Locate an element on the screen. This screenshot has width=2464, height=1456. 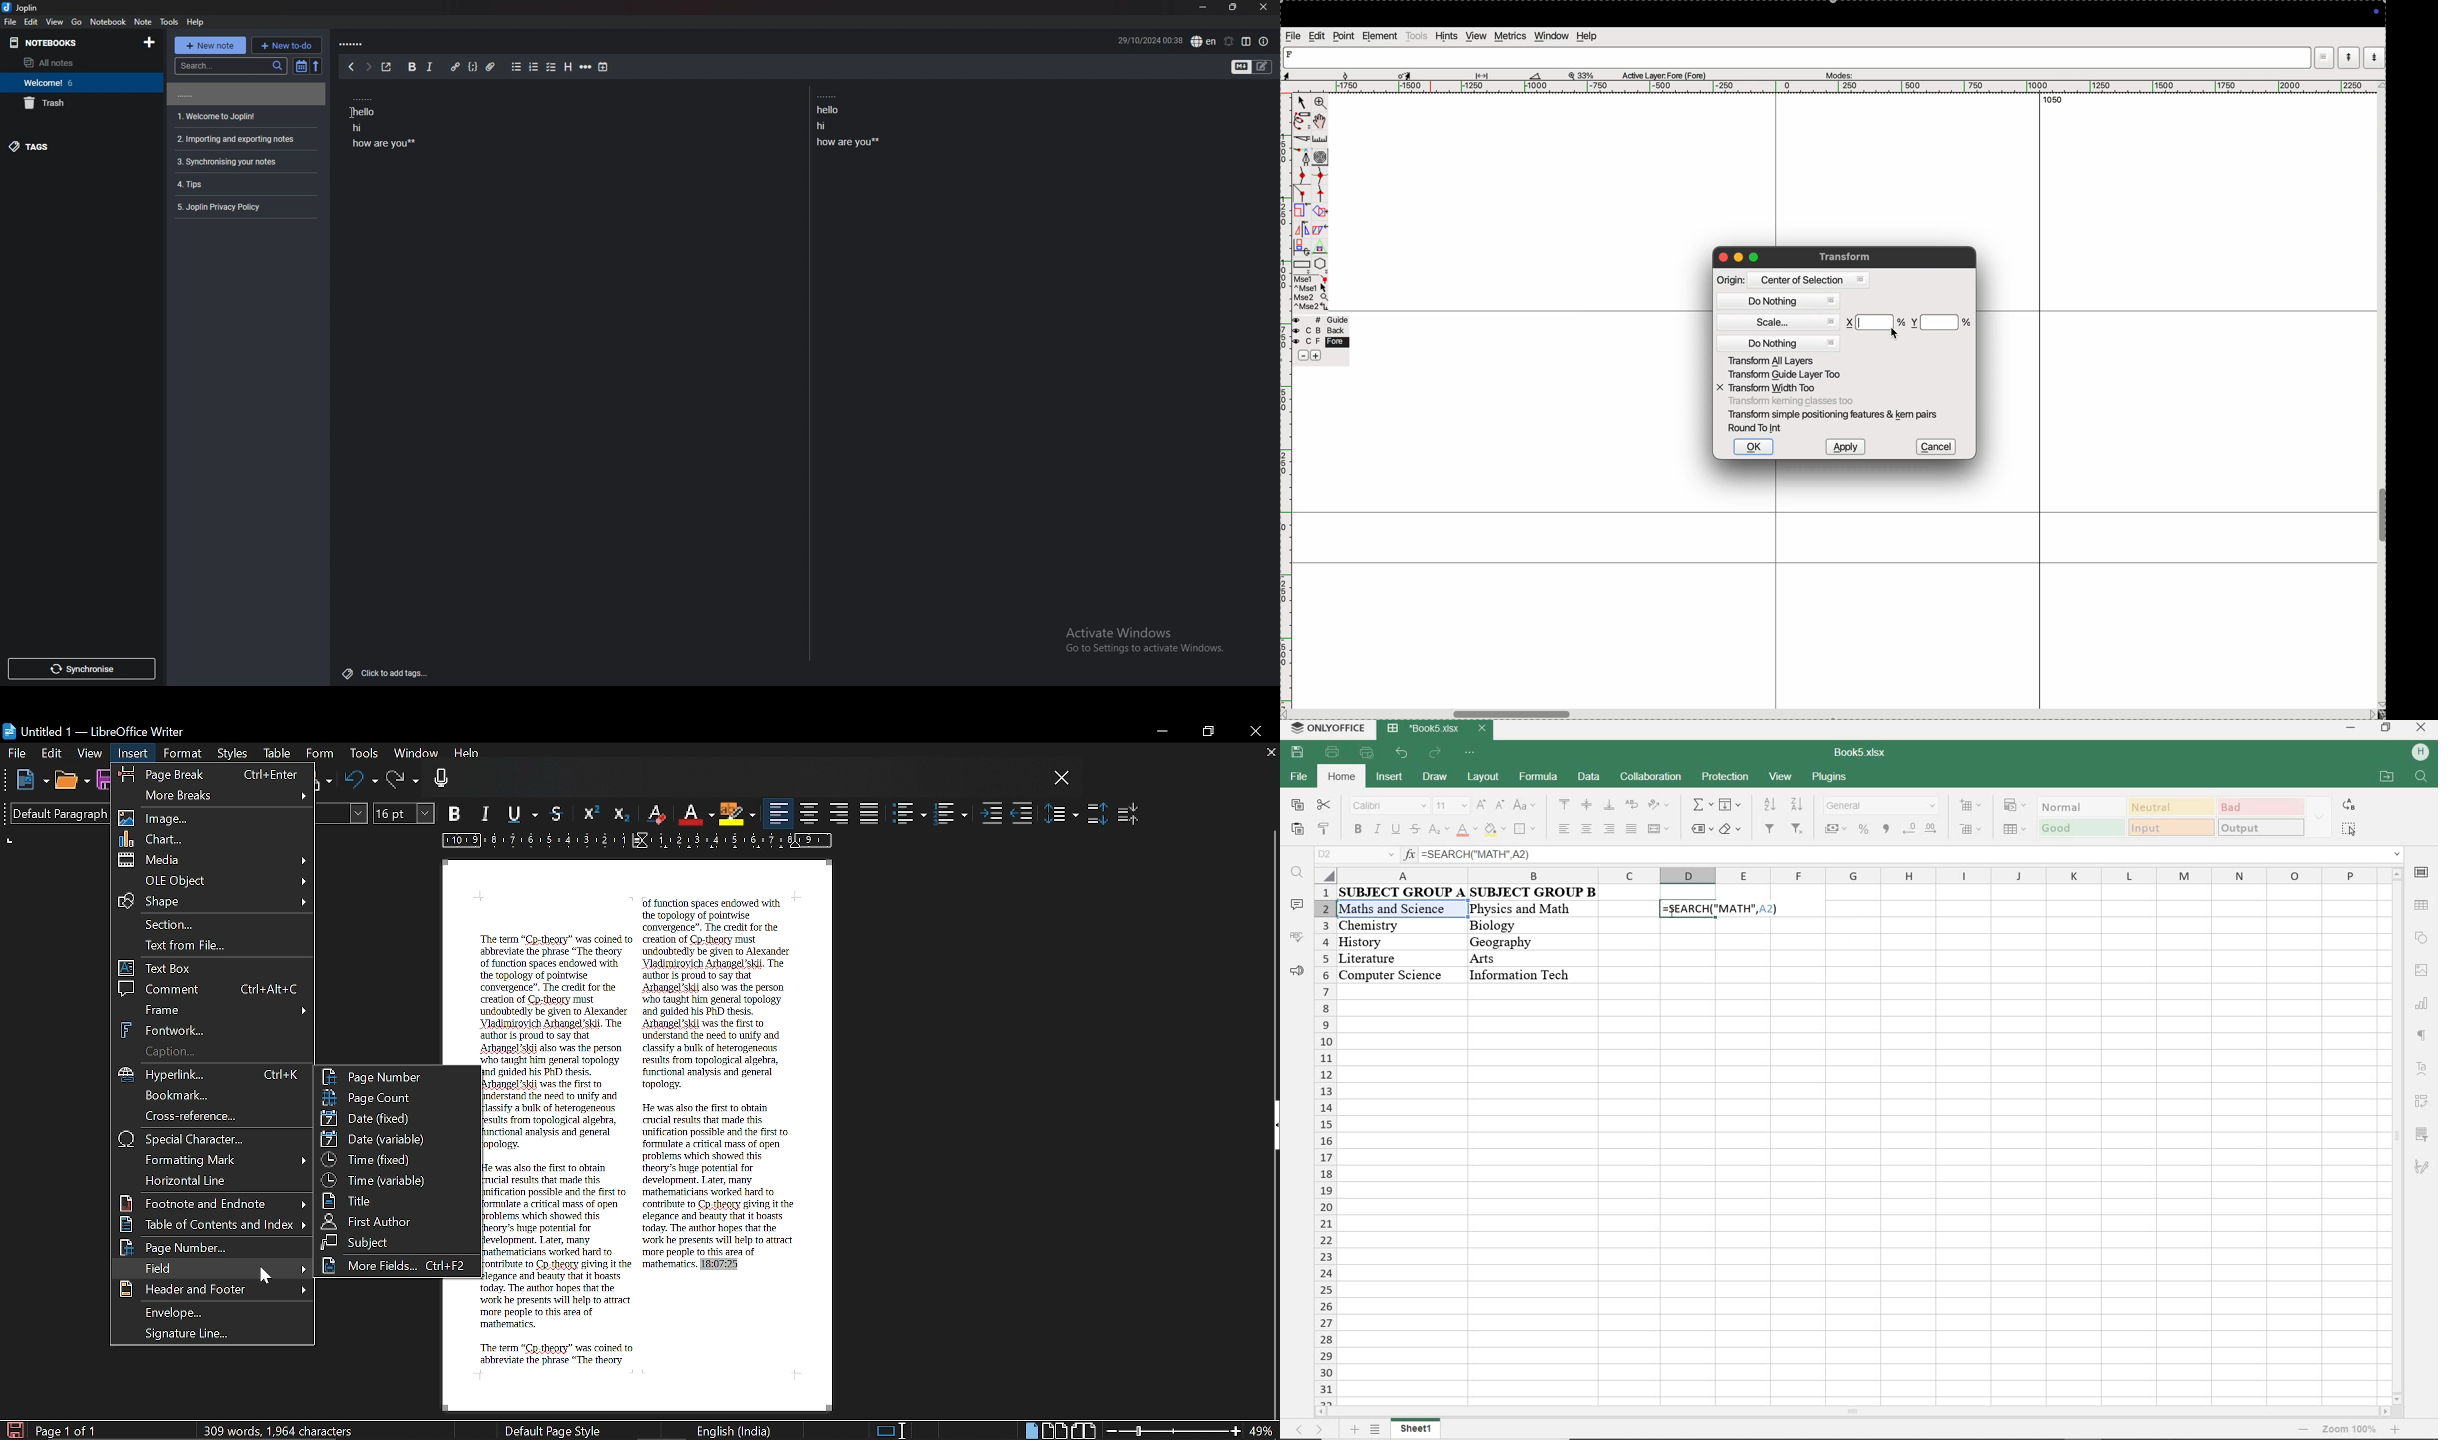
add hyperlink is located at coordinates (456, 67).